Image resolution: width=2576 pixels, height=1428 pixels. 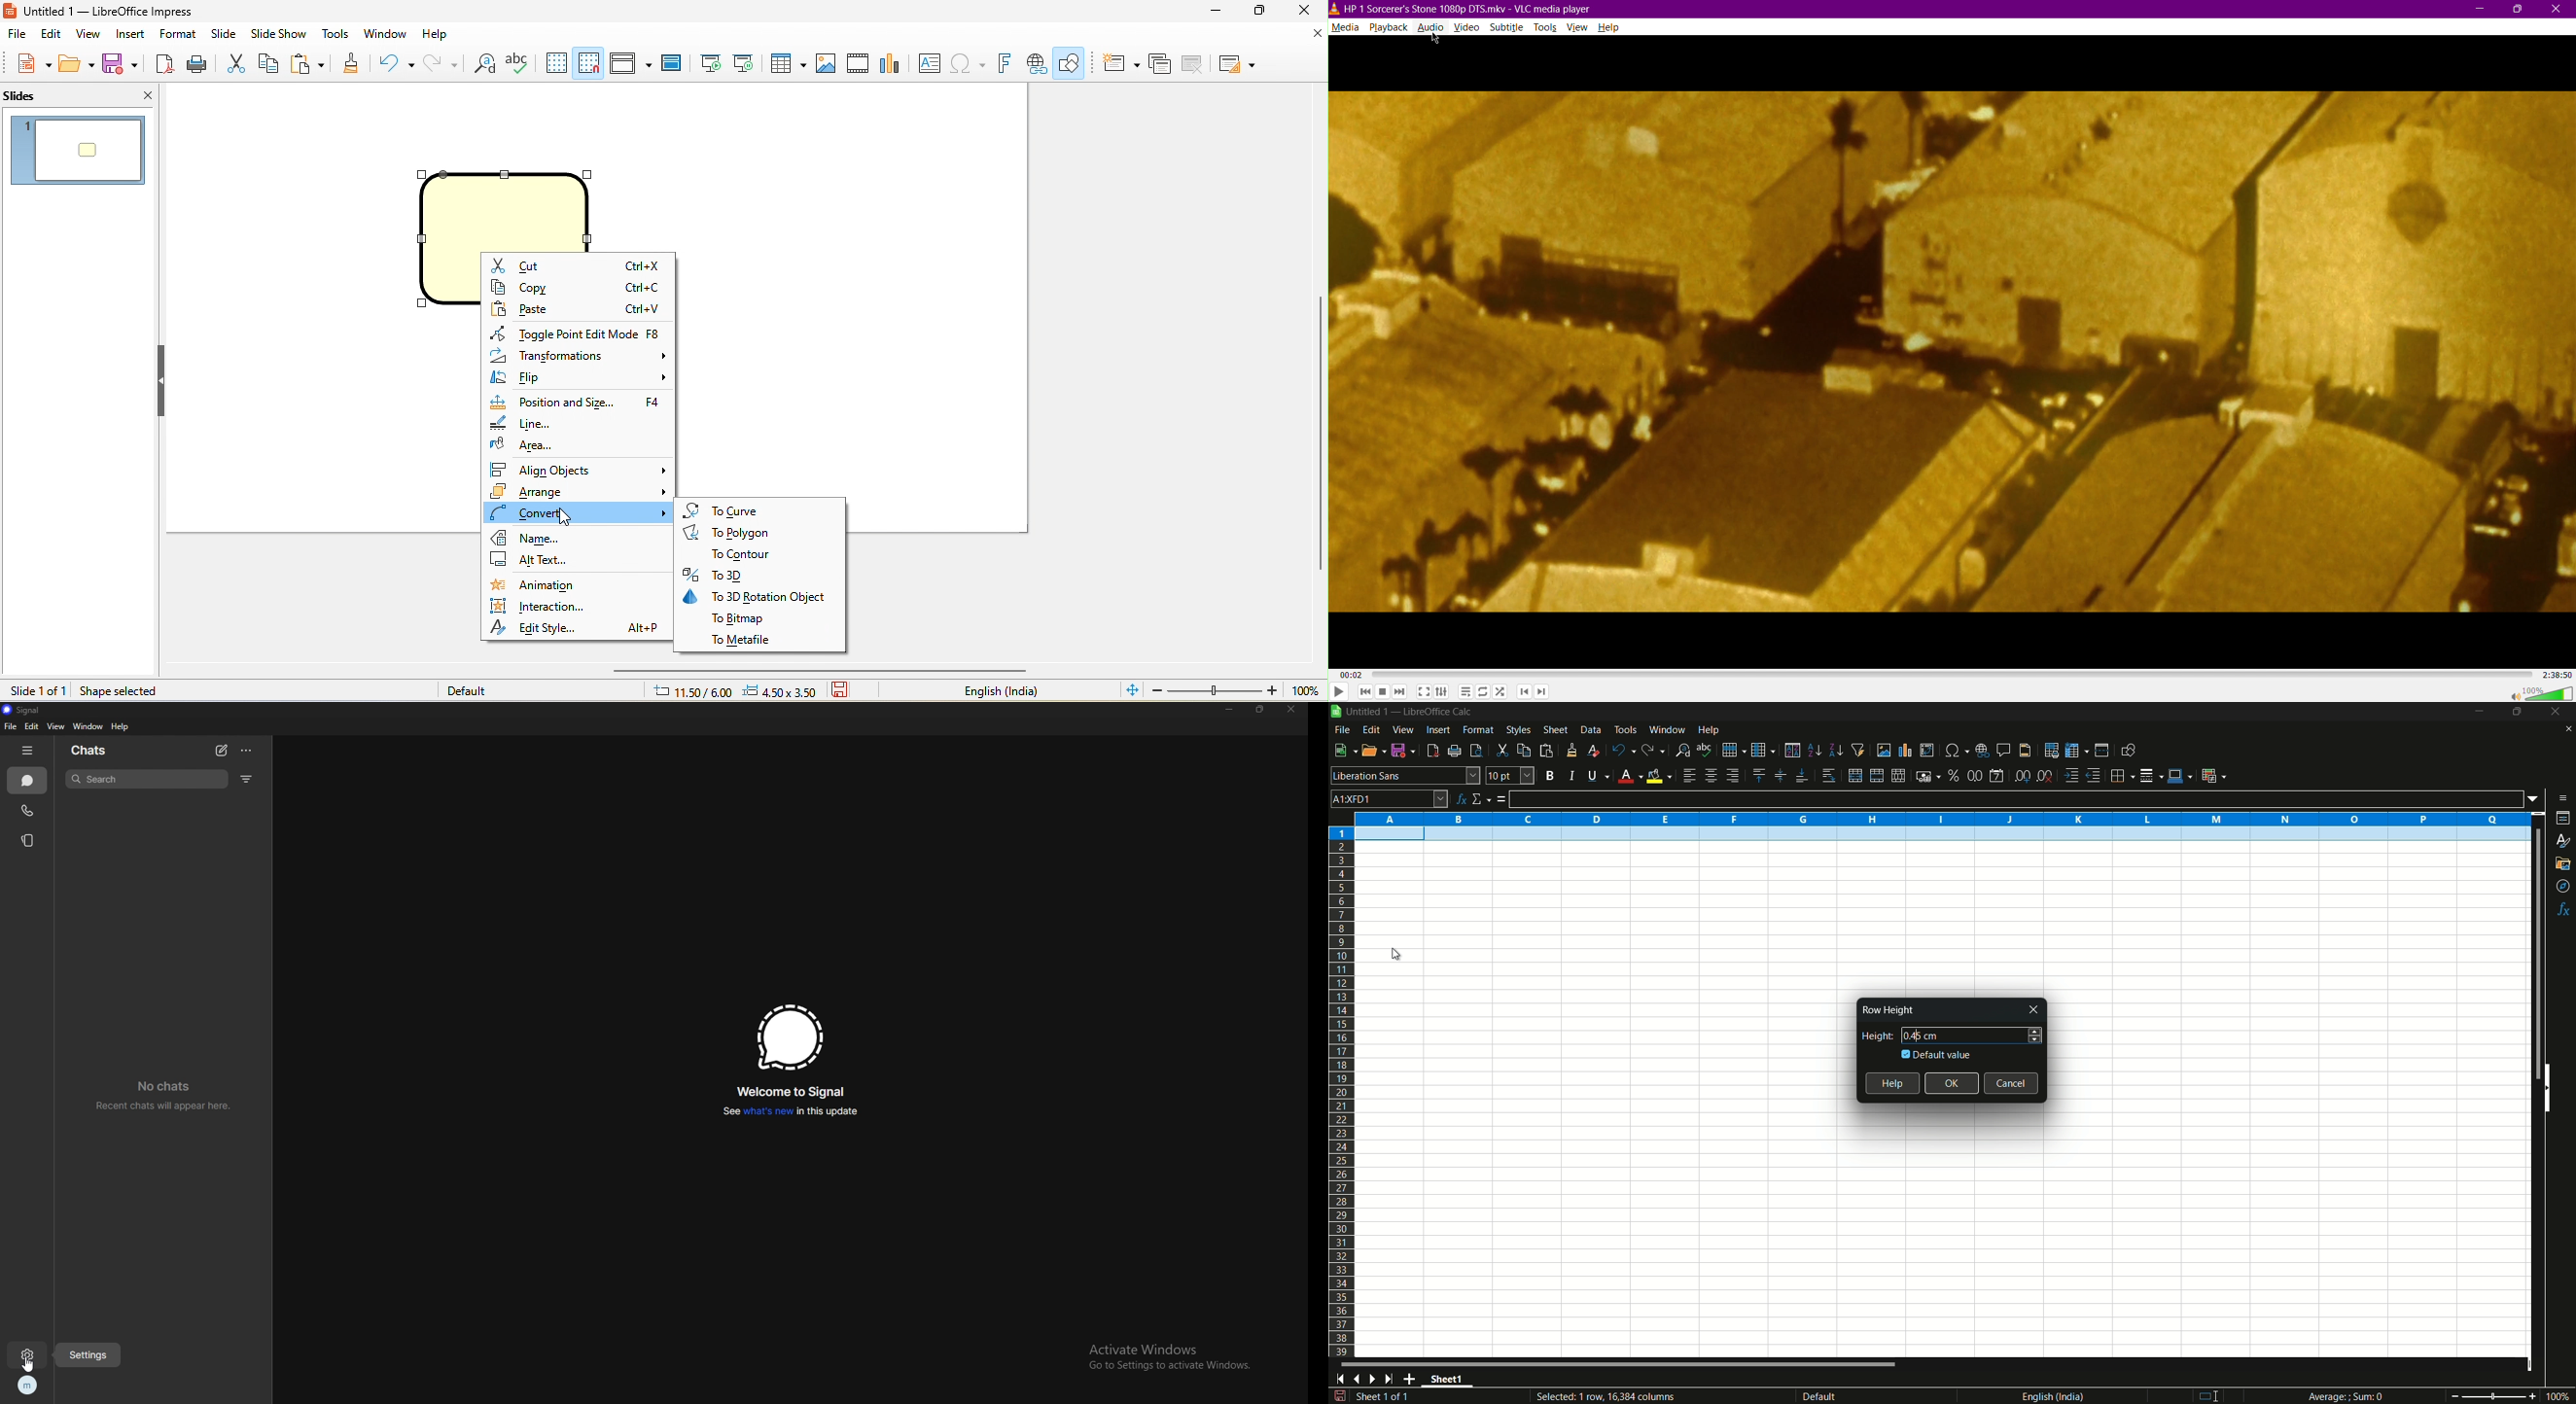 What do you see at coordinates (438, 62) in the screenshot?
I see `redo` at bounding box center [438, 62].